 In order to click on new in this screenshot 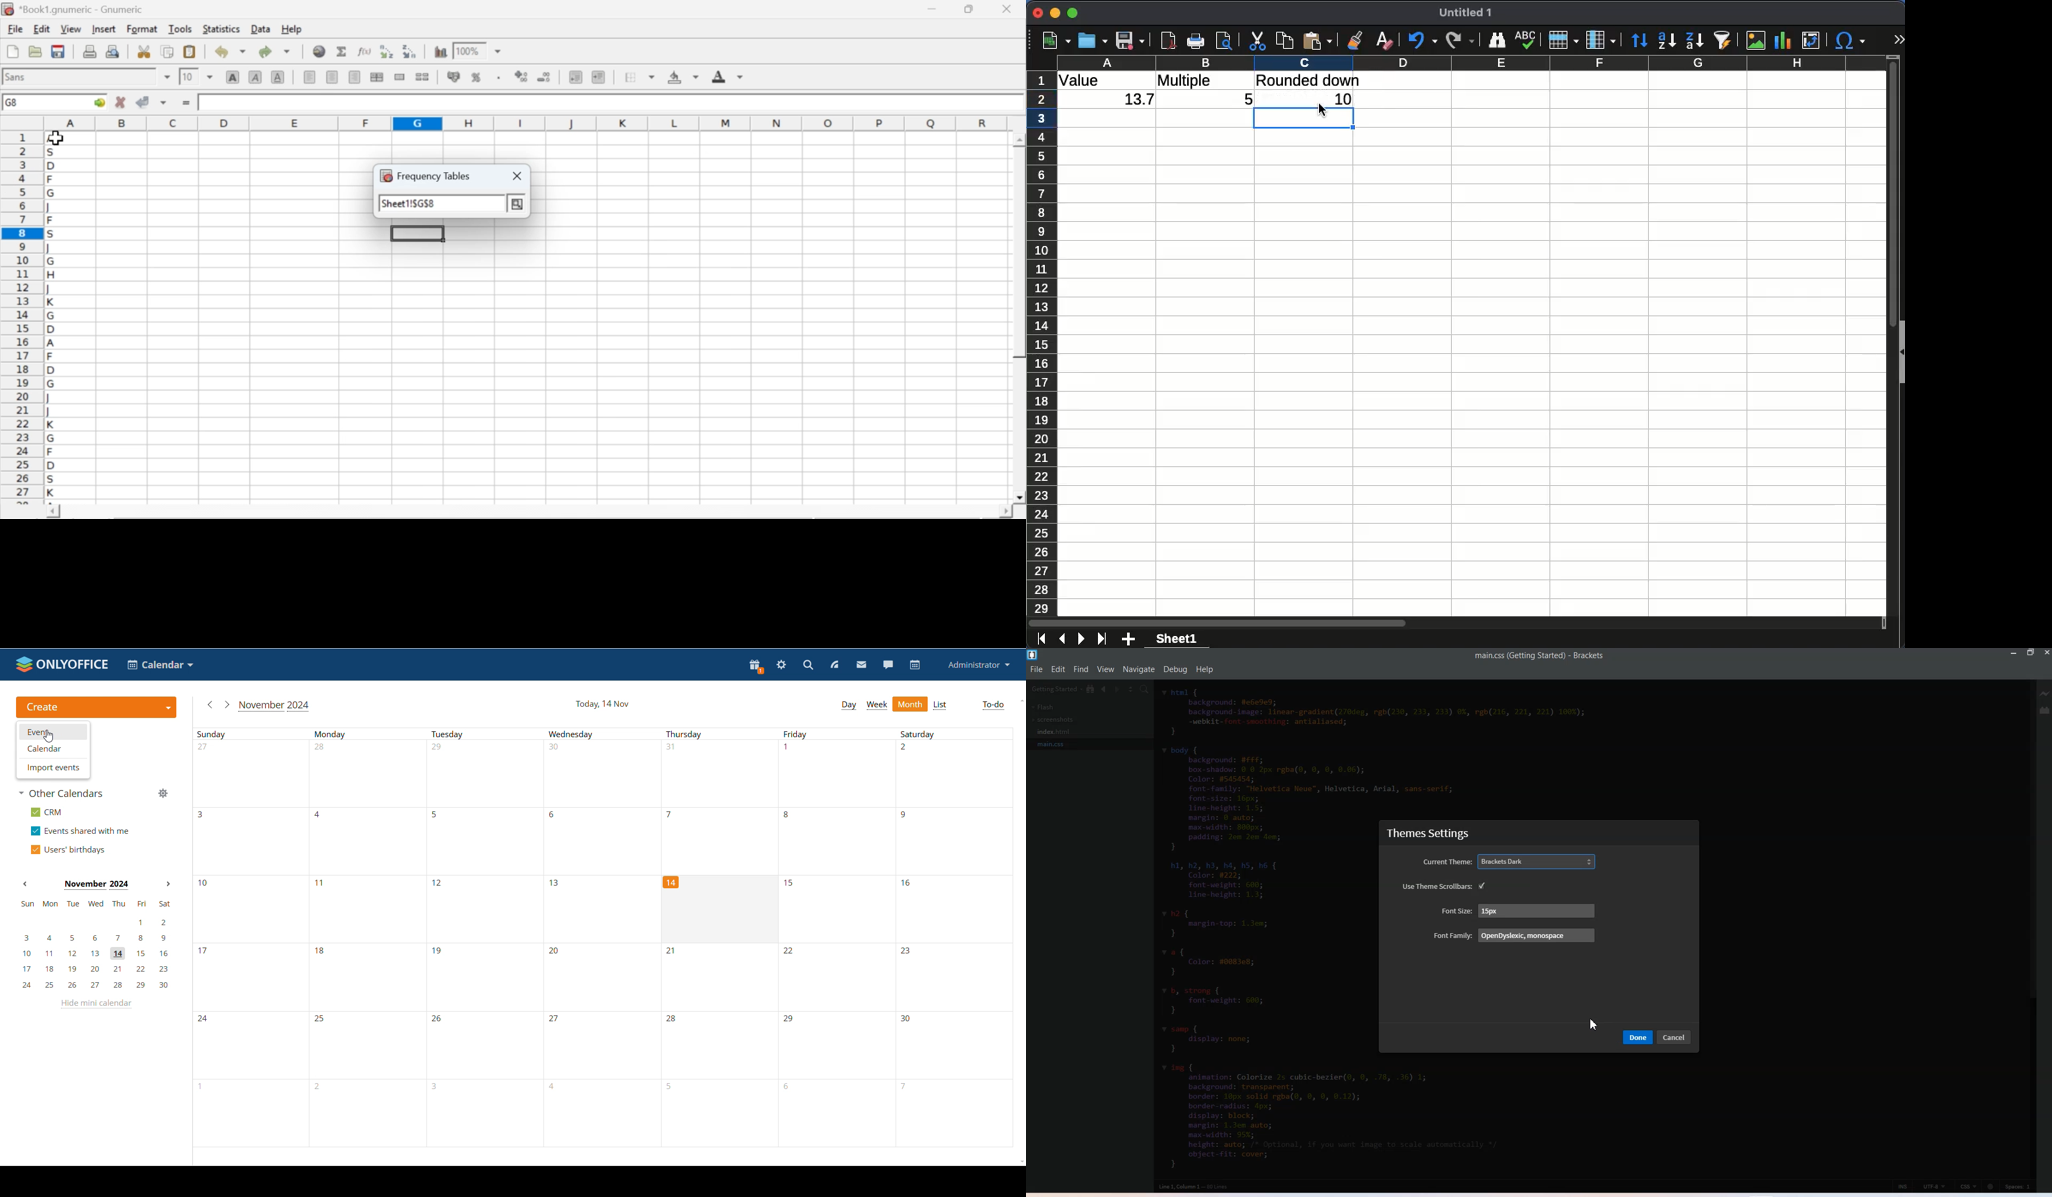, I will do `click(1056, 40)`.